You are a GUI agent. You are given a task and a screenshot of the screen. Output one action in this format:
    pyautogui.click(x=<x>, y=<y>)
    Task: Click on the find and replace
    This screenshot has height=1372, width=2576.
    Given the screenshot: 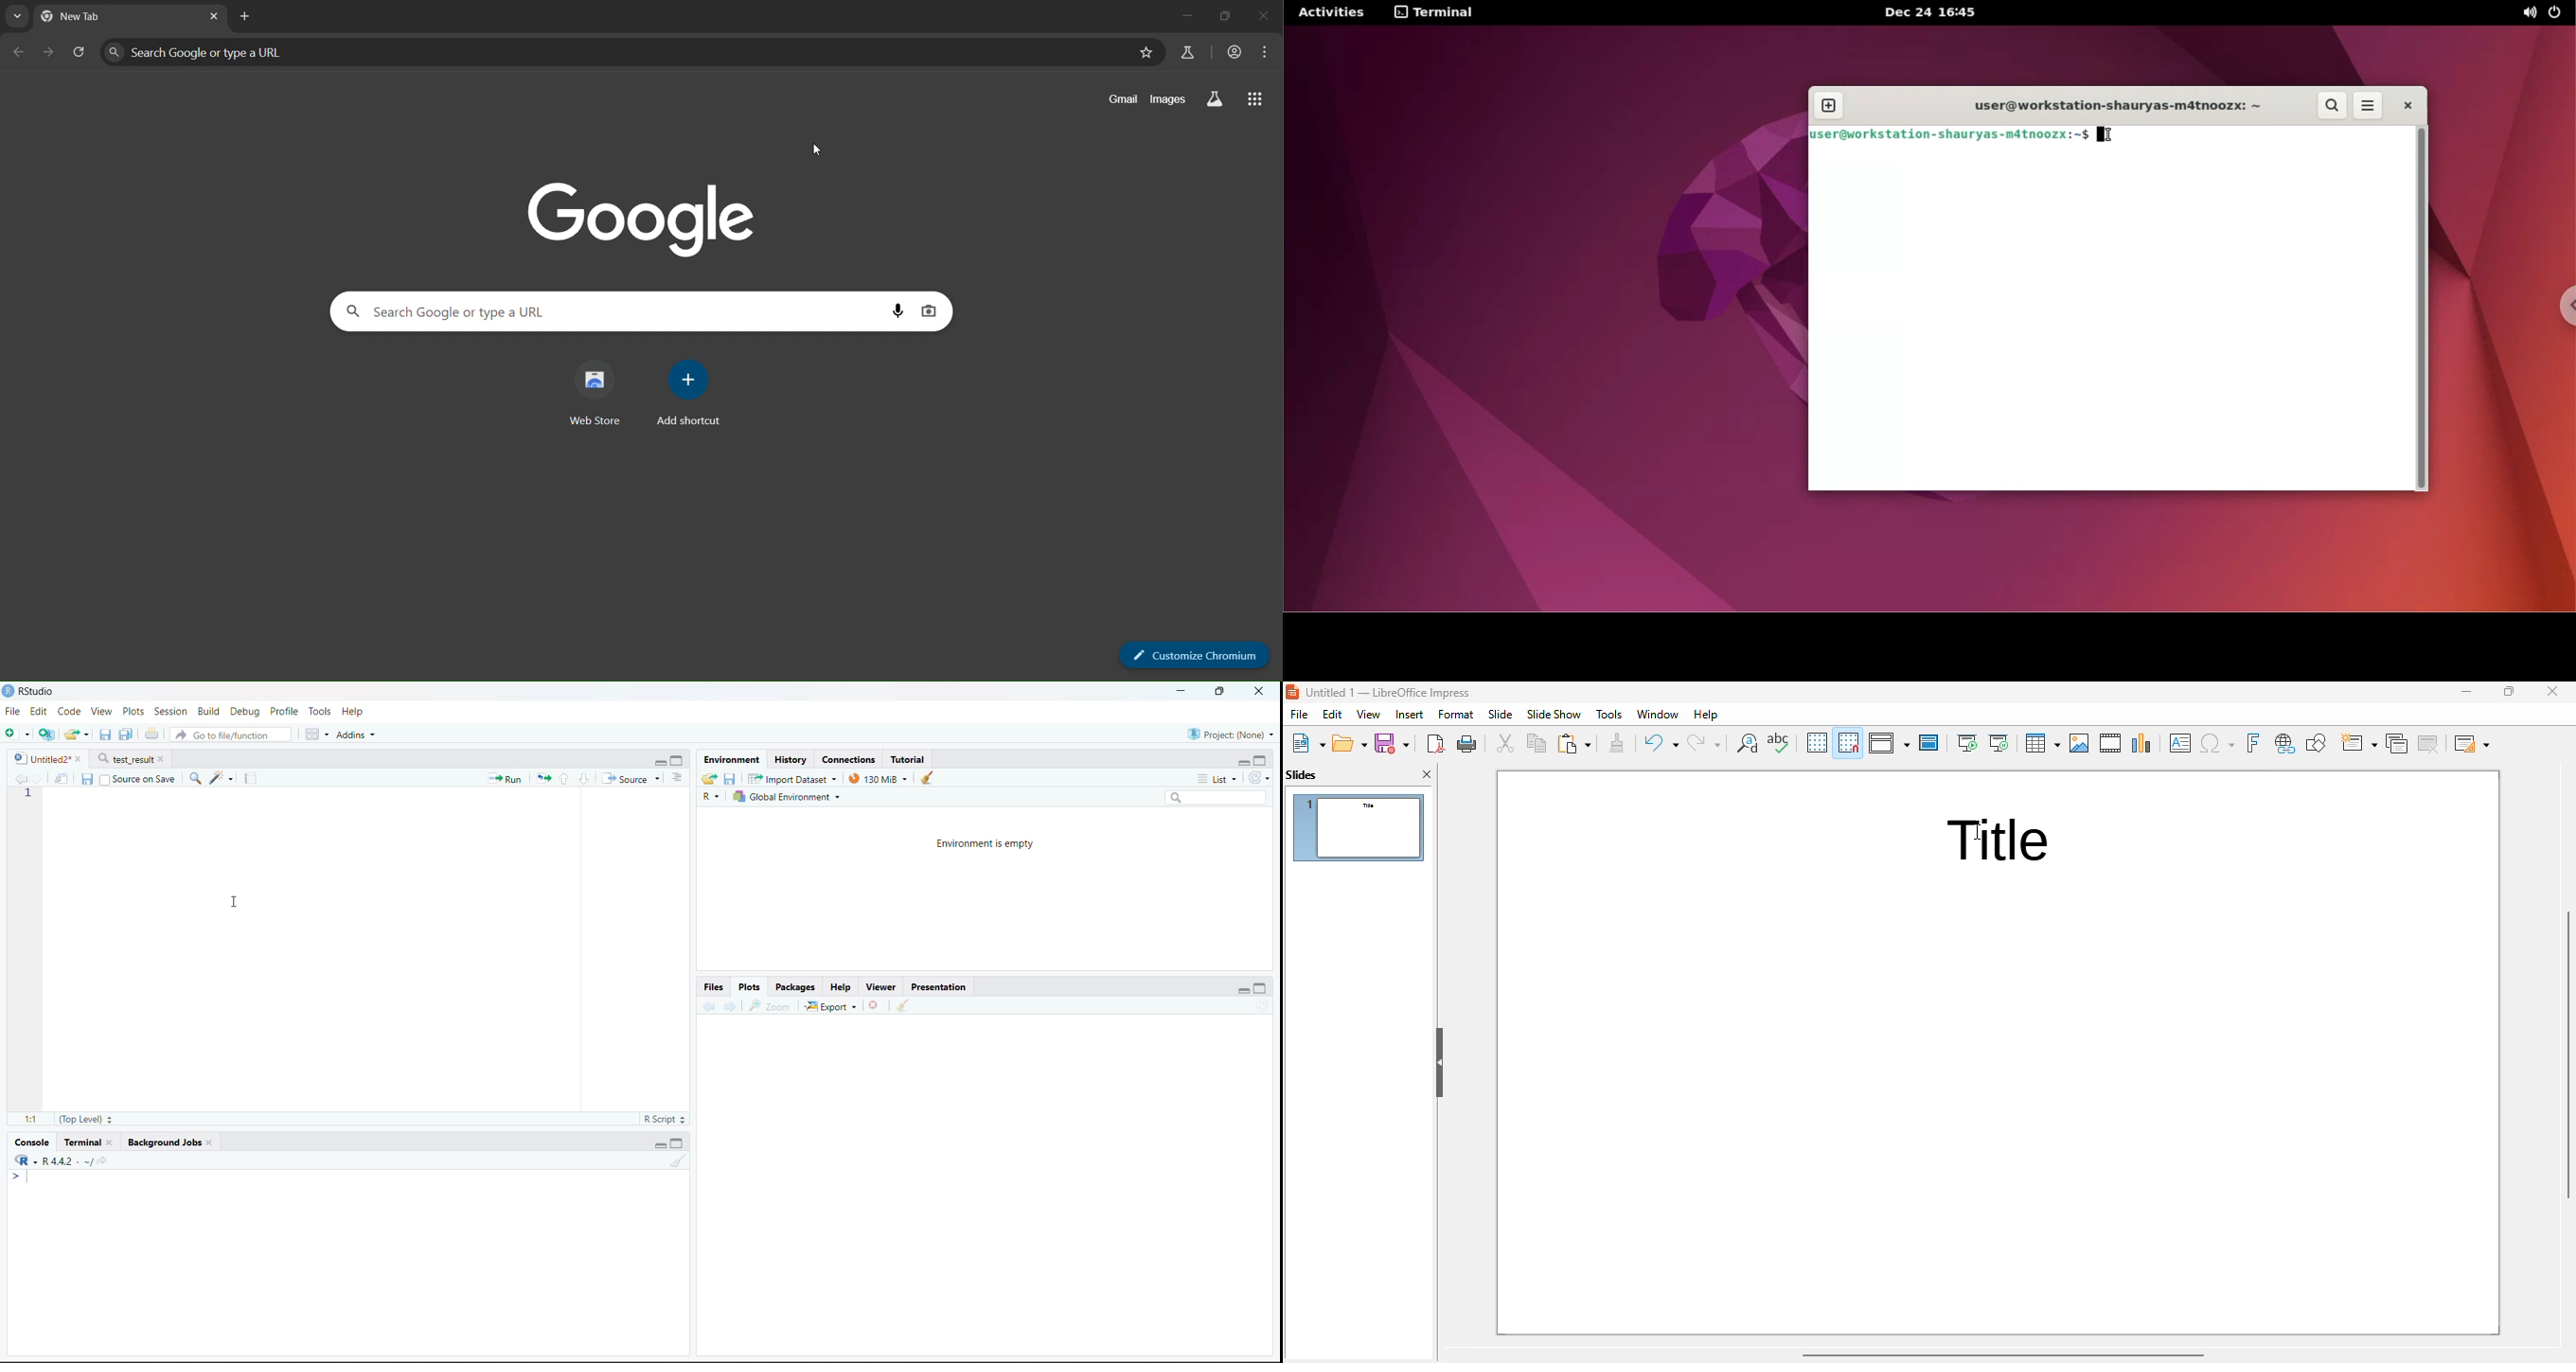 What is the action you would take?
    pyautogui.click(x=1748, y=743)
    